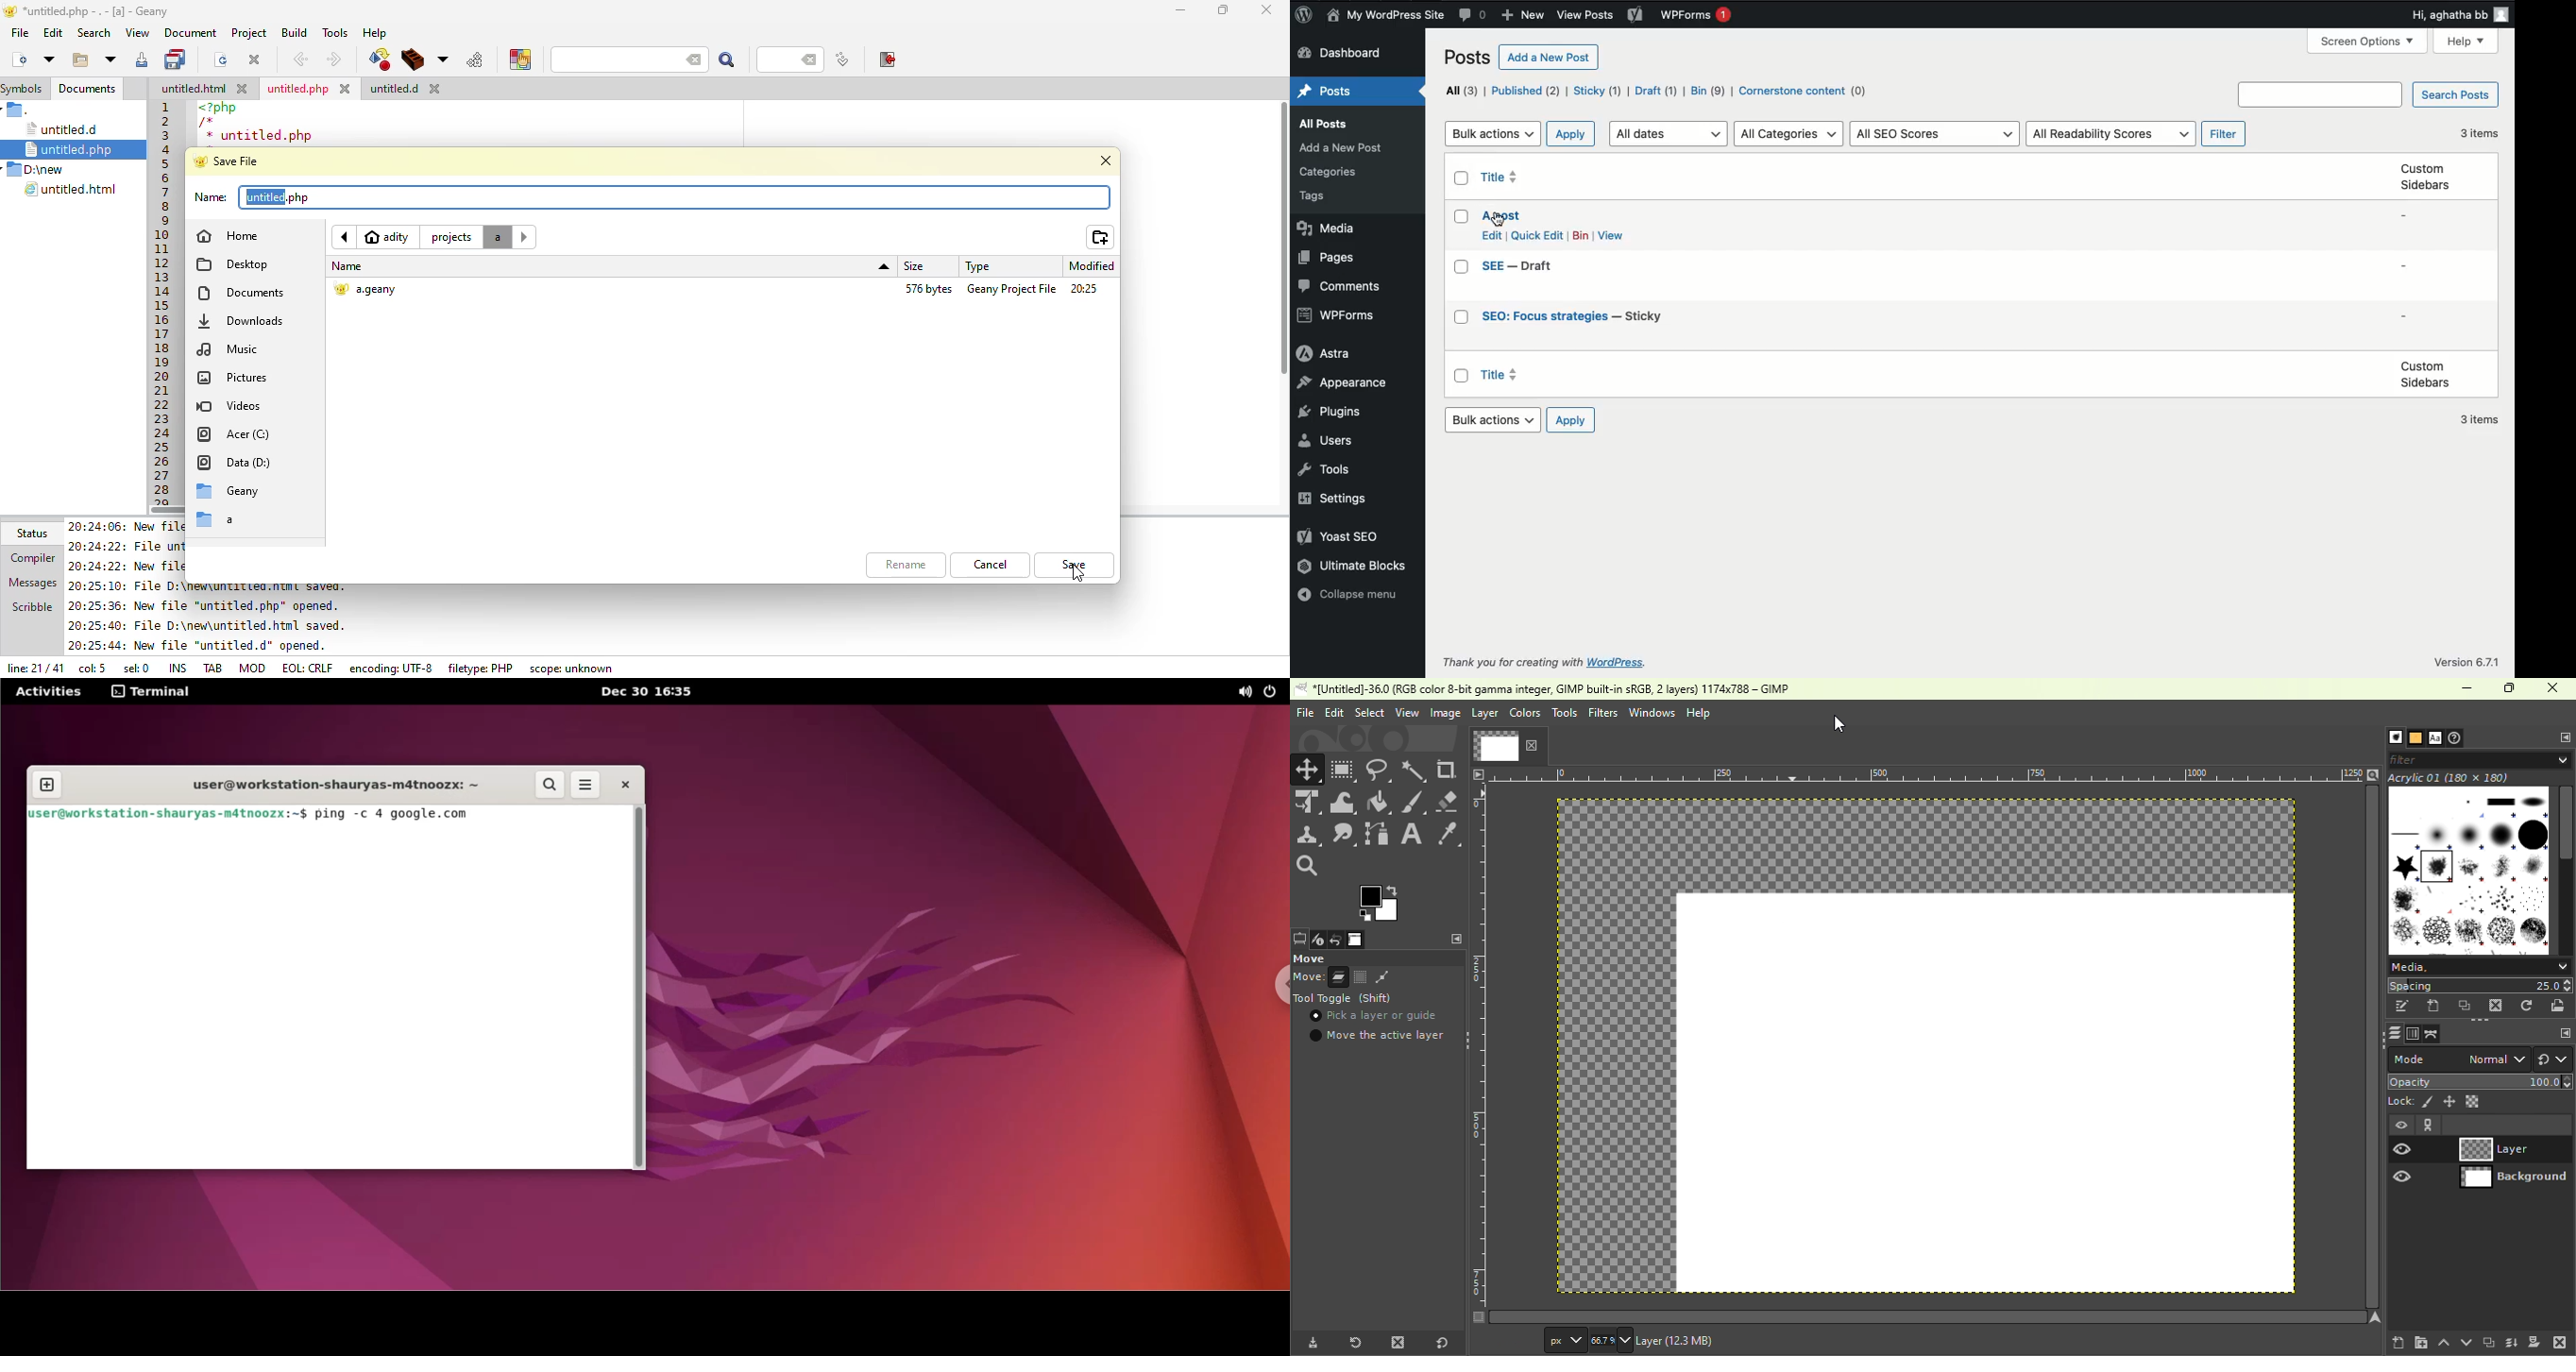 Image resolution: width=2576 pixels, height=1372 pixels. What do you see at coordinates (1535, 237) in the screenshot?
I see `Quick edit` at bounding box center [1535, 237].